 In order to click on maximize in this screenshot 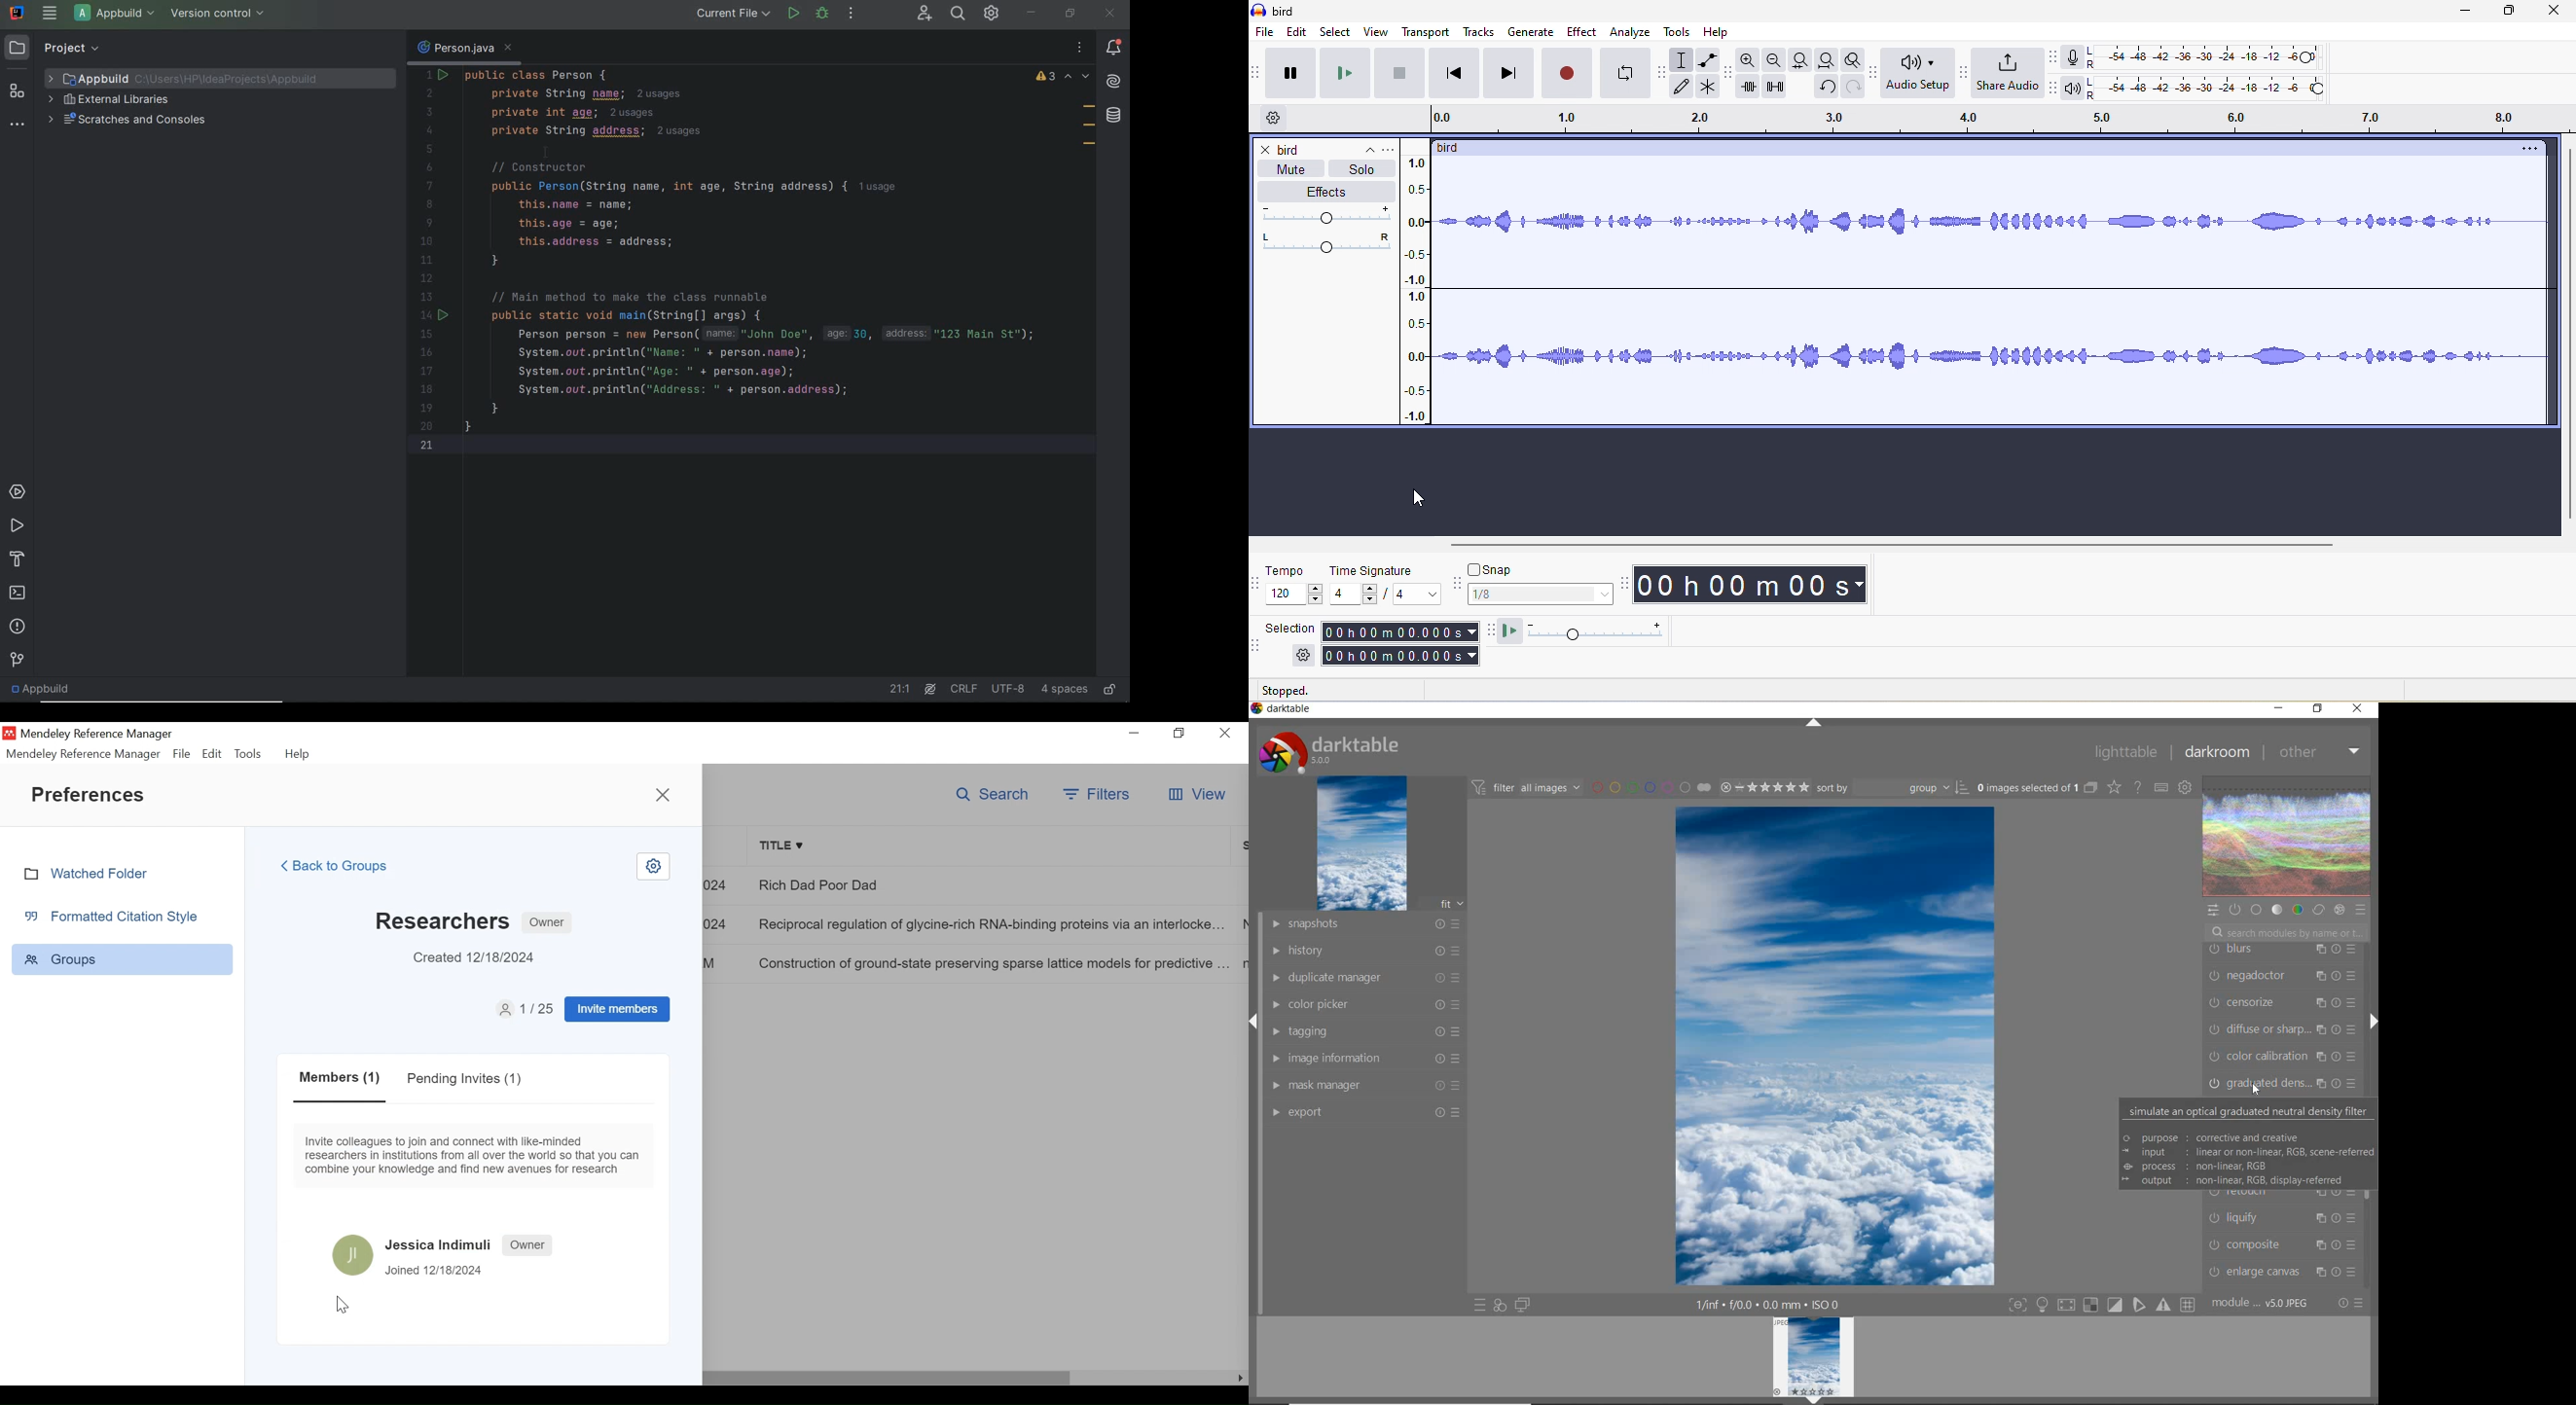, I will do `click(2518, 15)`.